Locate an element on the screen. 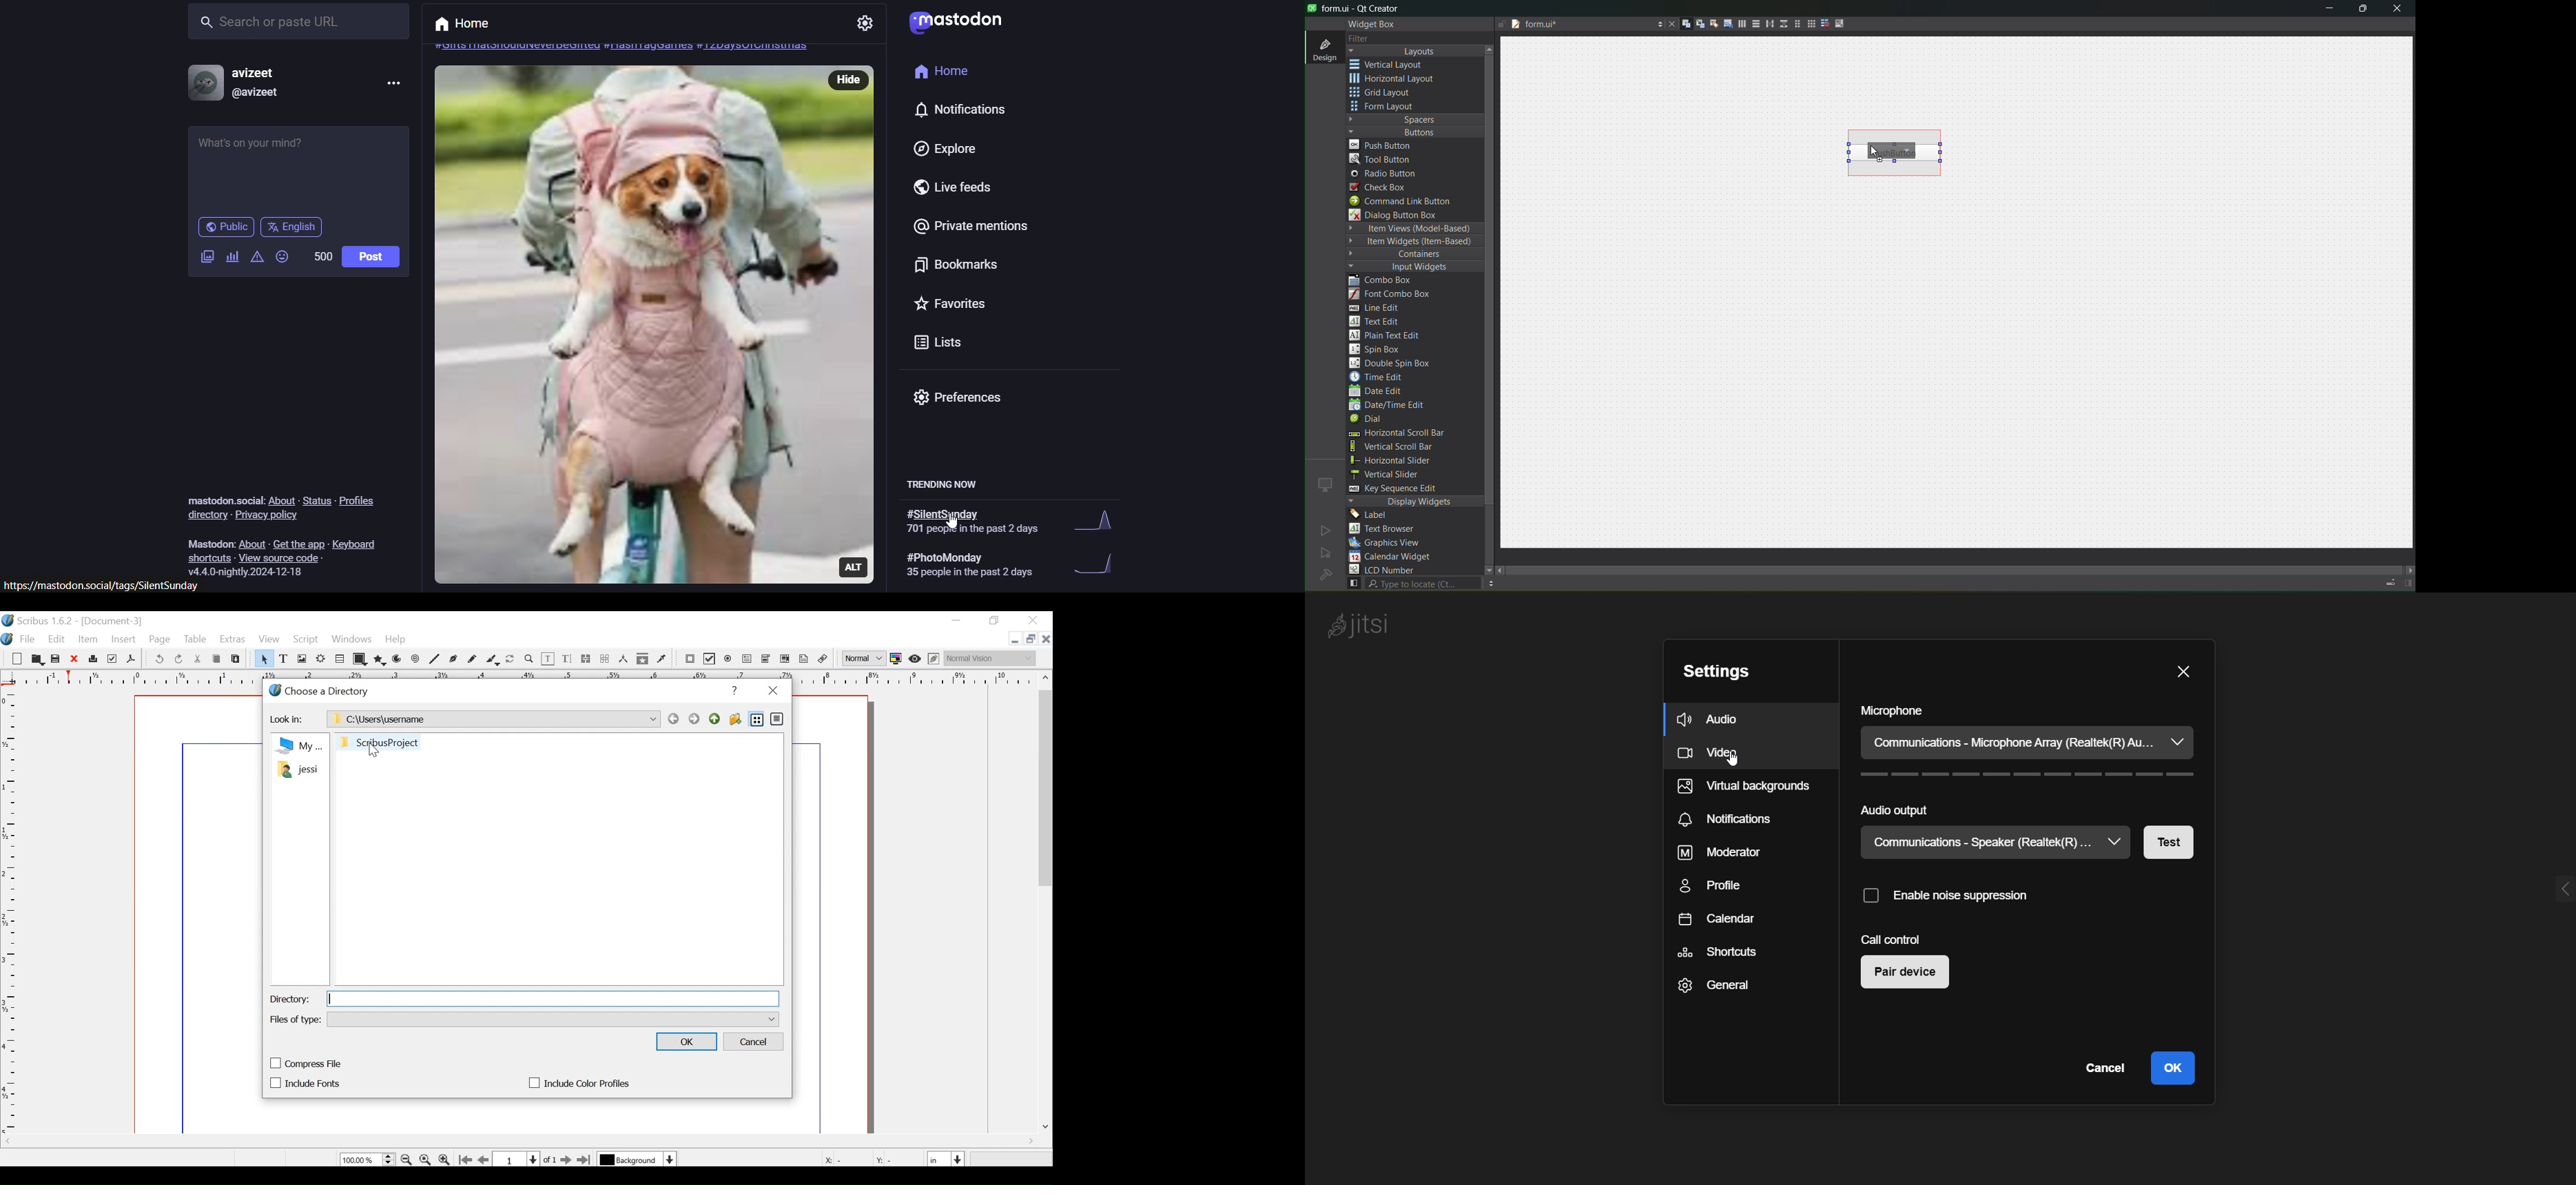 This screenshot has height=1204, width=2576. text is located at coordinates (1389, 529).